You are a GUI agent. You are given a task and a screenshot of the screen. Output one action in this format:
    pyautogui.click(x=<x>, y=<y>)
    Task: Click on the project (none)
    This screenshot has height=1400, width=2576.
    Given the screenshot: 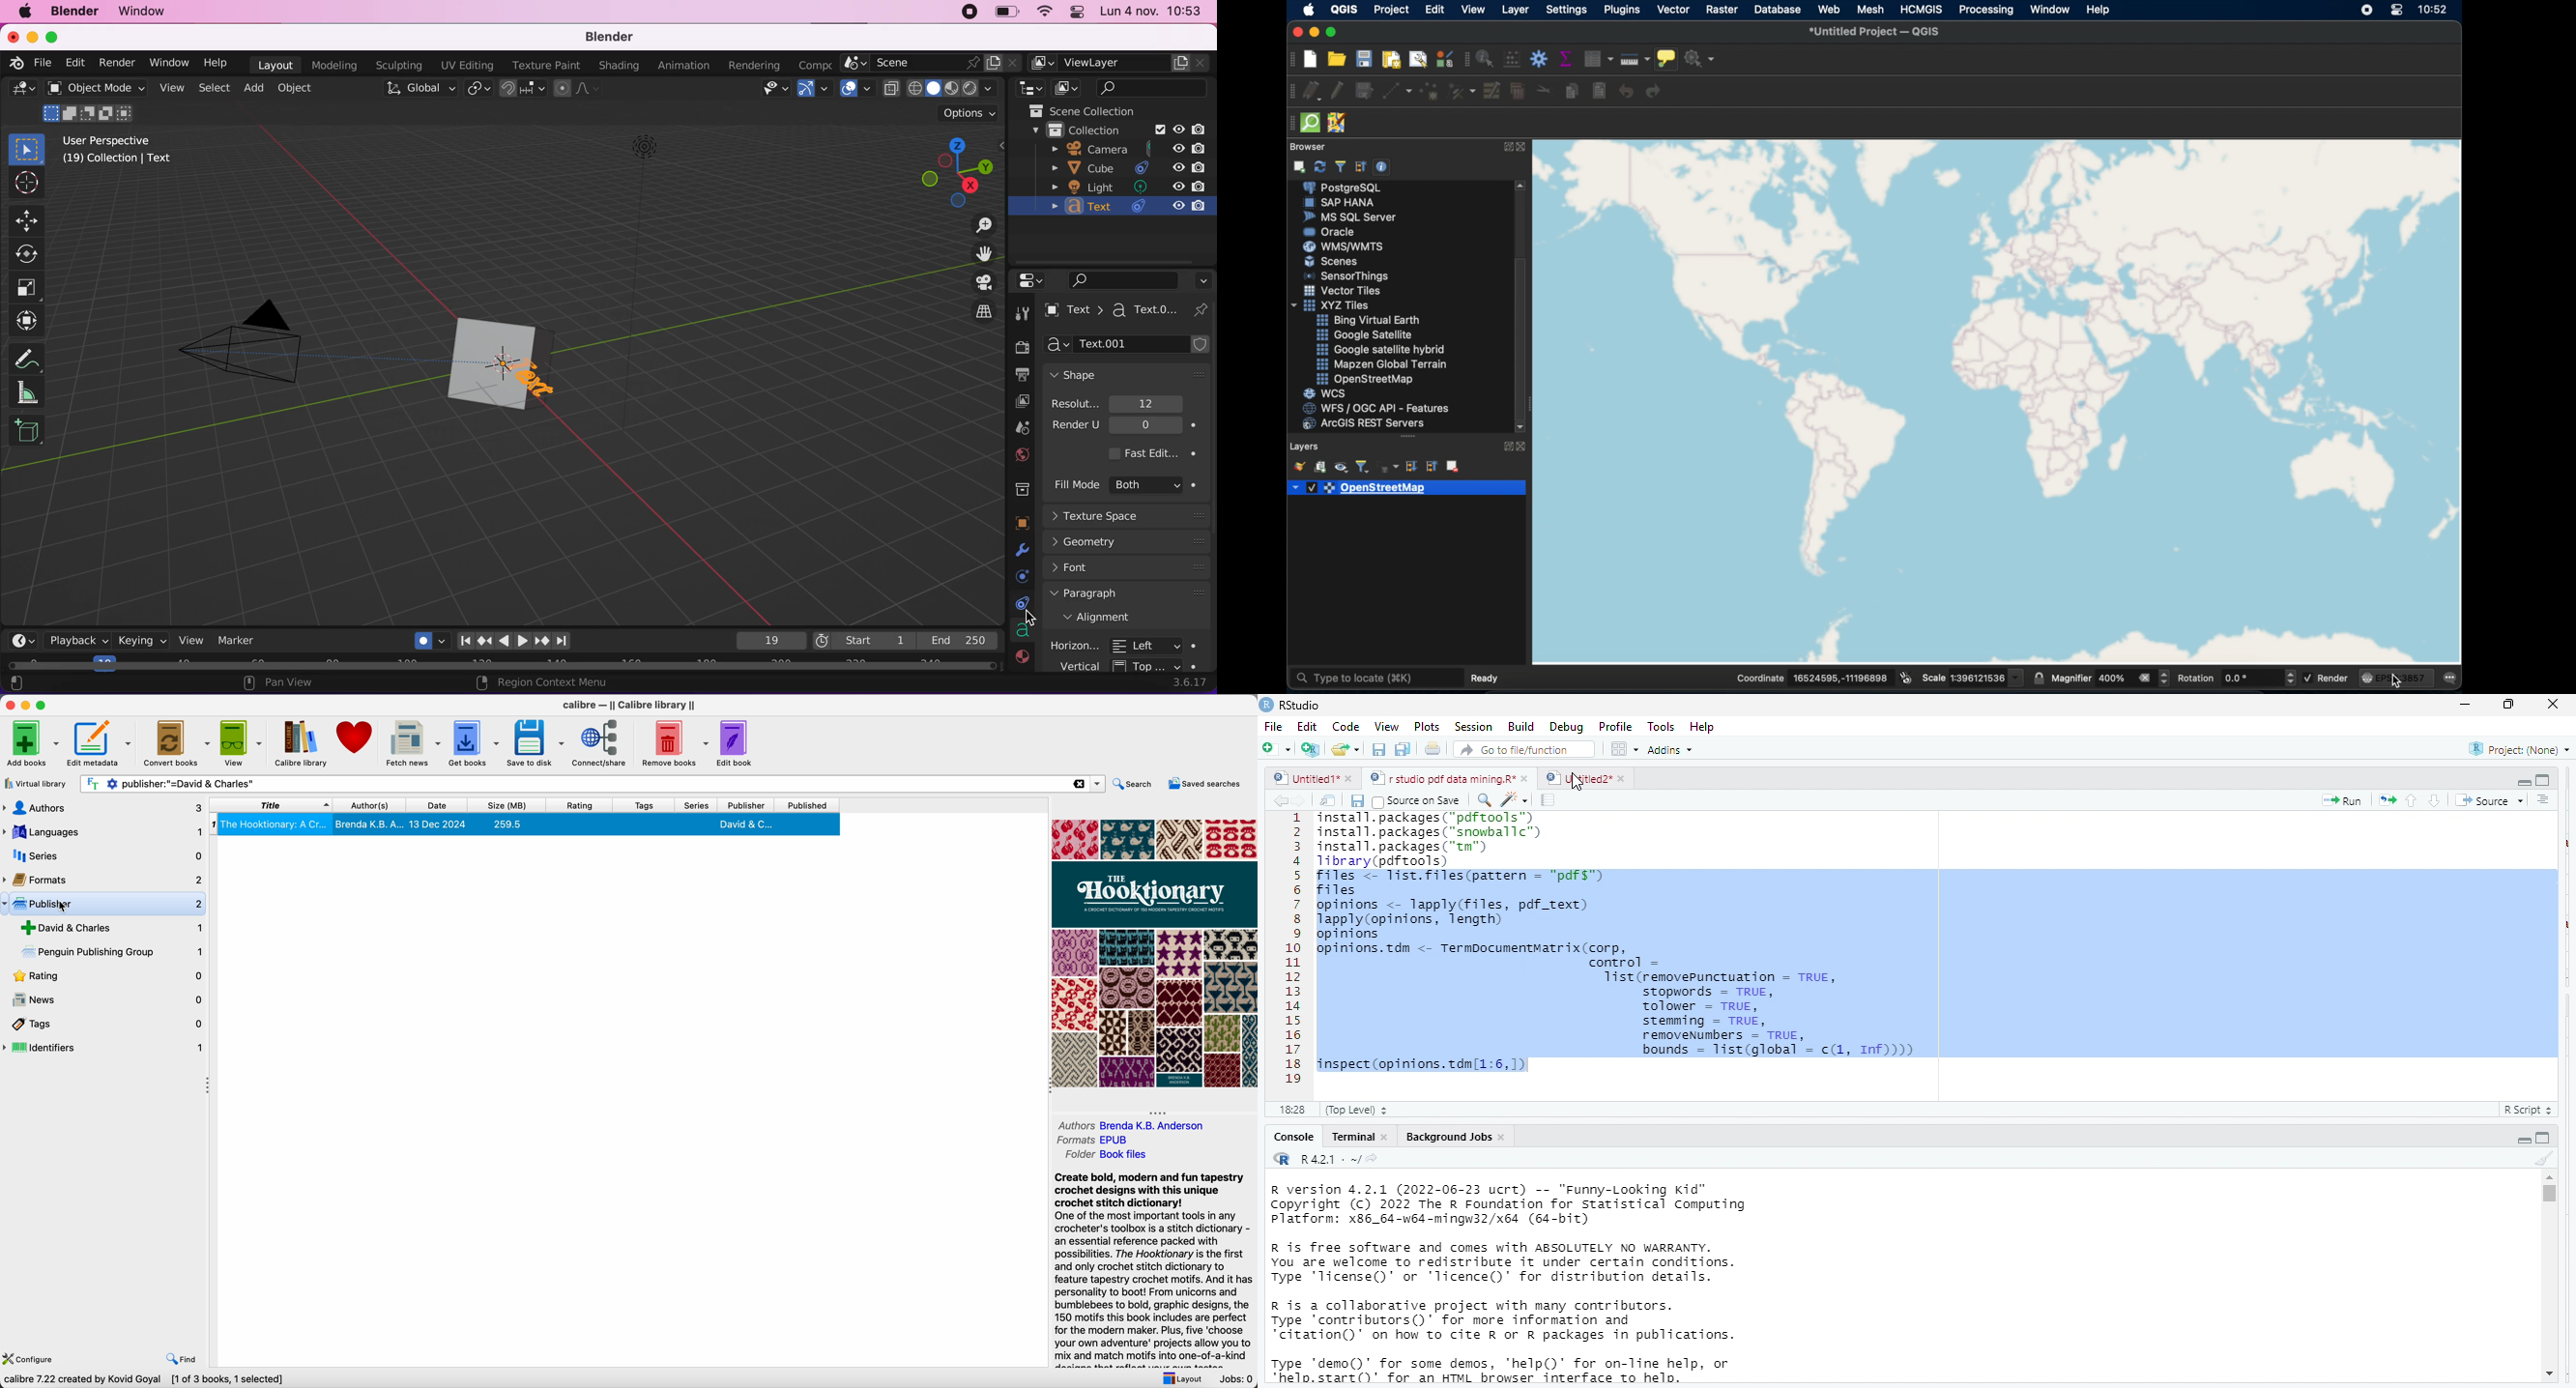 What is the action you would take?
    pyautogui.click(x=2514, y=749)
    